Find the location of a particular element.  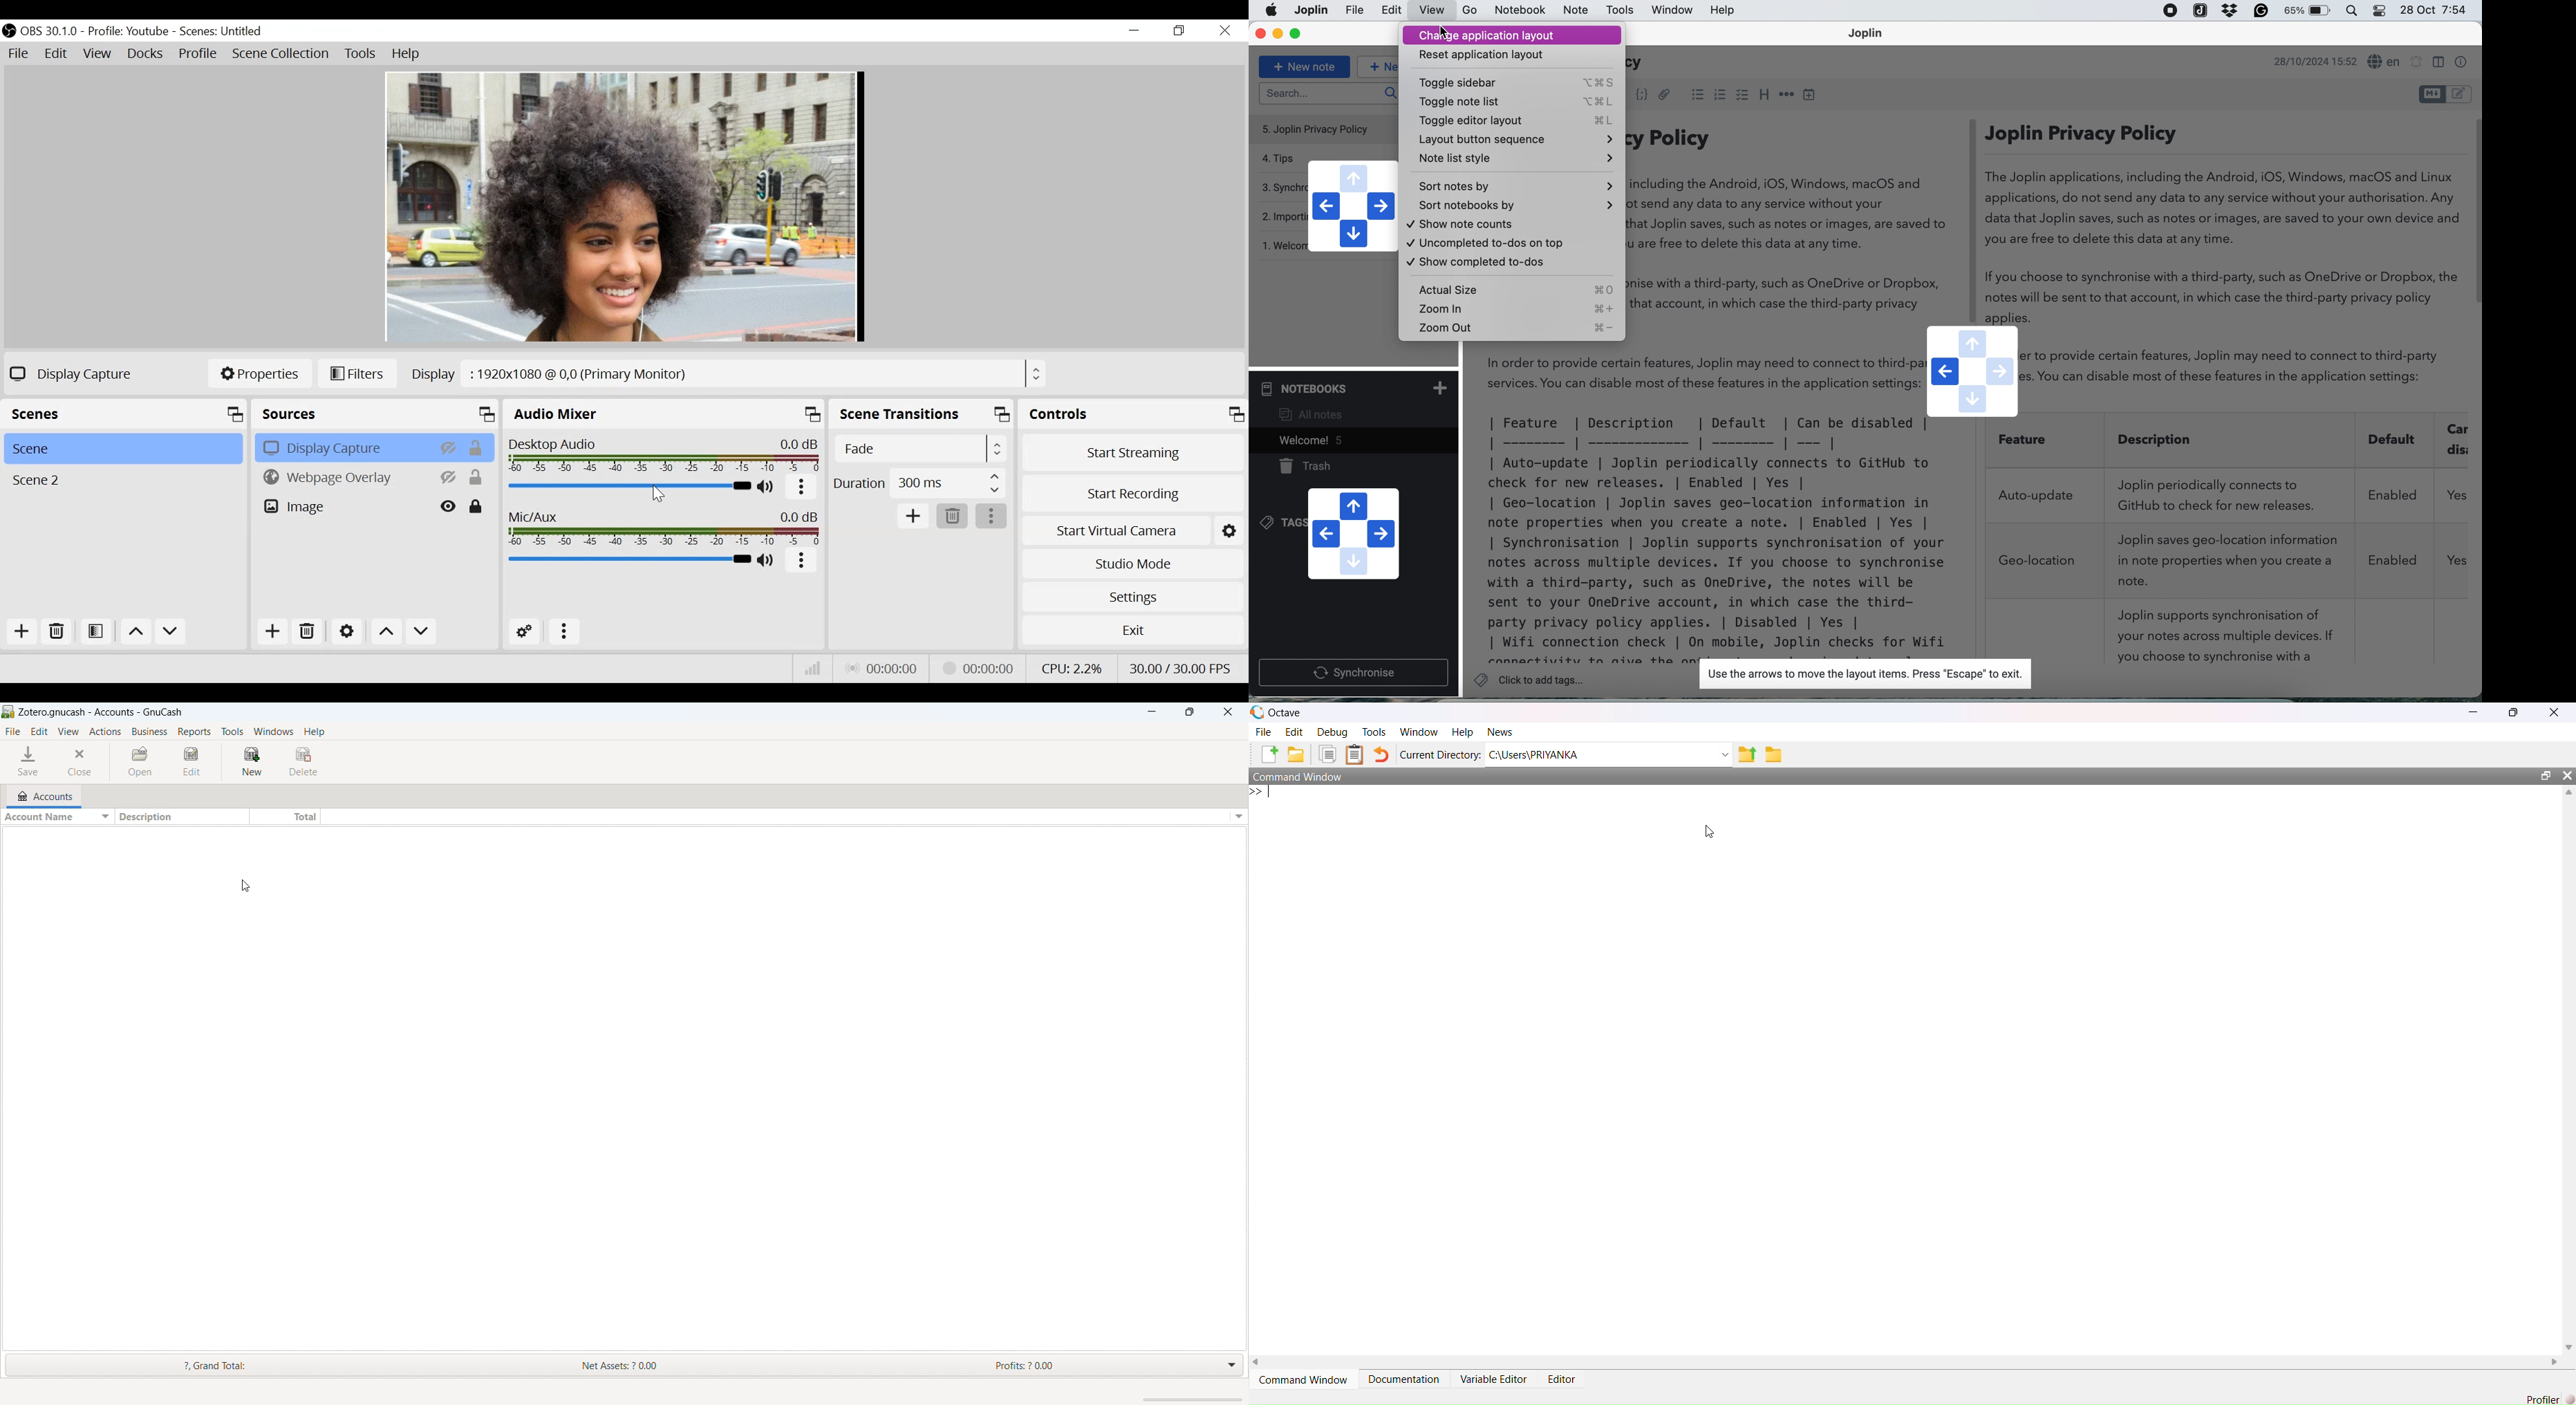

Toggle editor layout is located at coordinates (1514, 122).